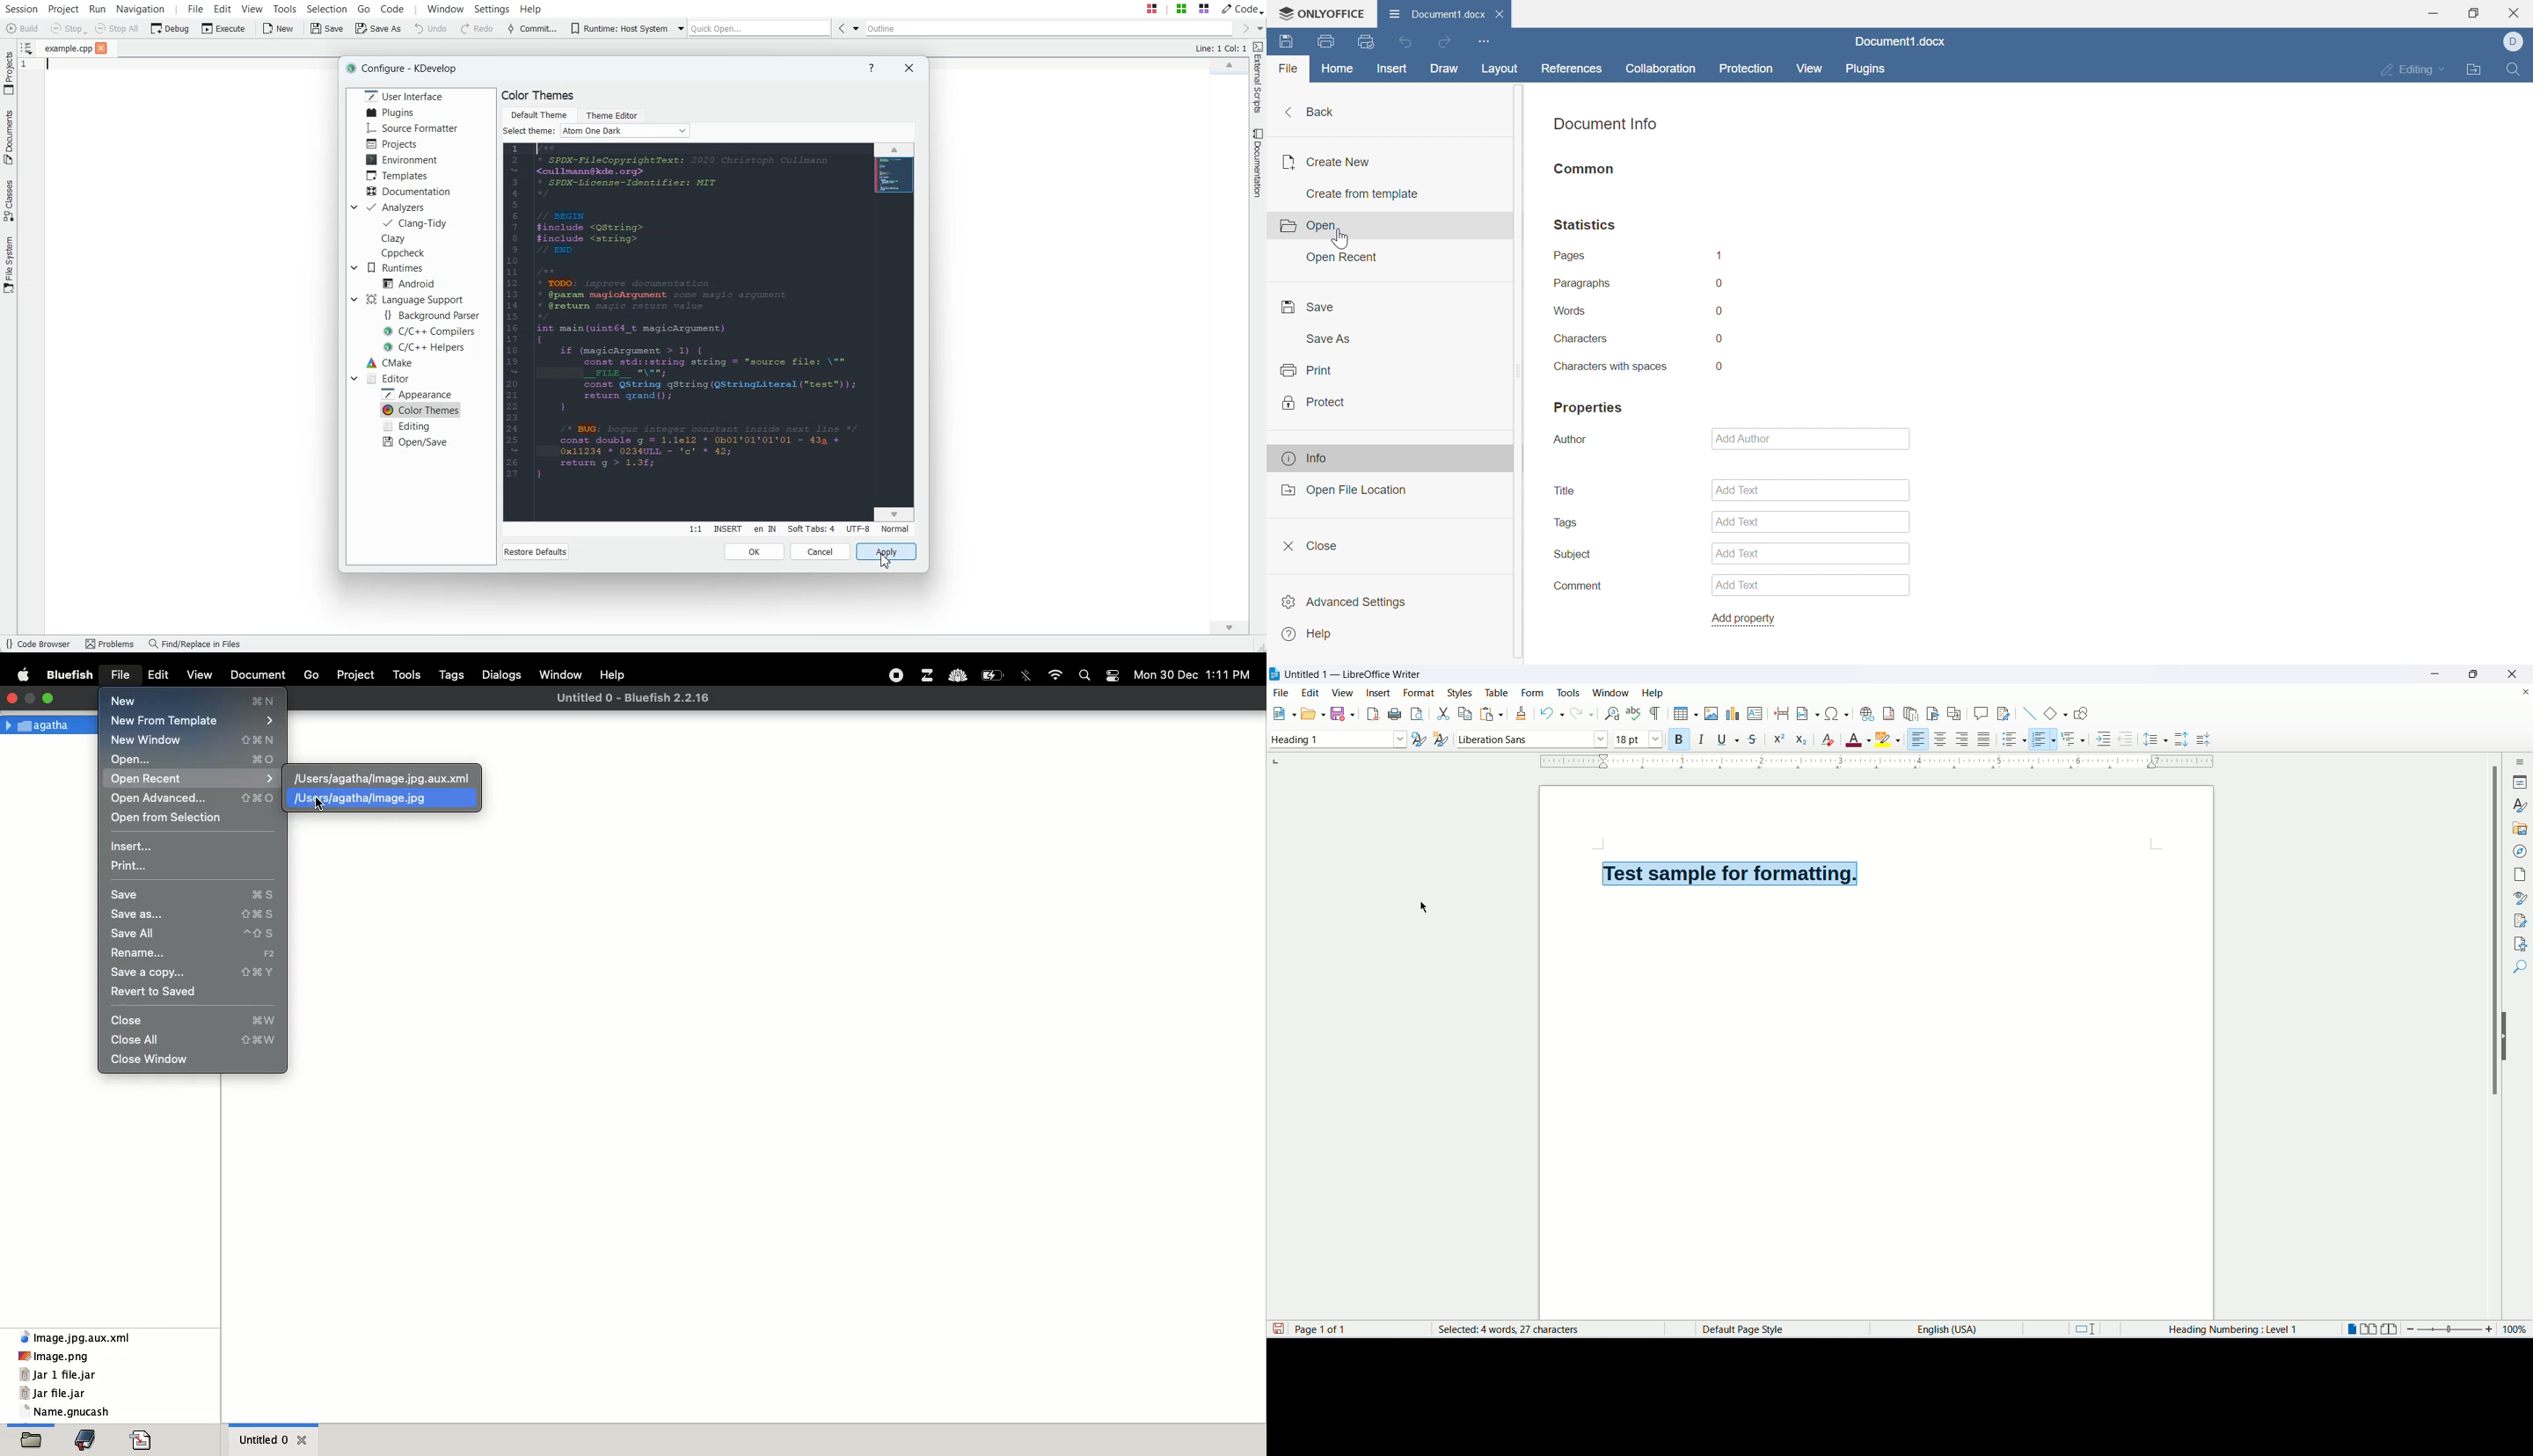 The width and height of the screenshot is (2548, 1456). Describe the element at coordinates (1744, 440) in the screenshot. I see `add author` at that location.